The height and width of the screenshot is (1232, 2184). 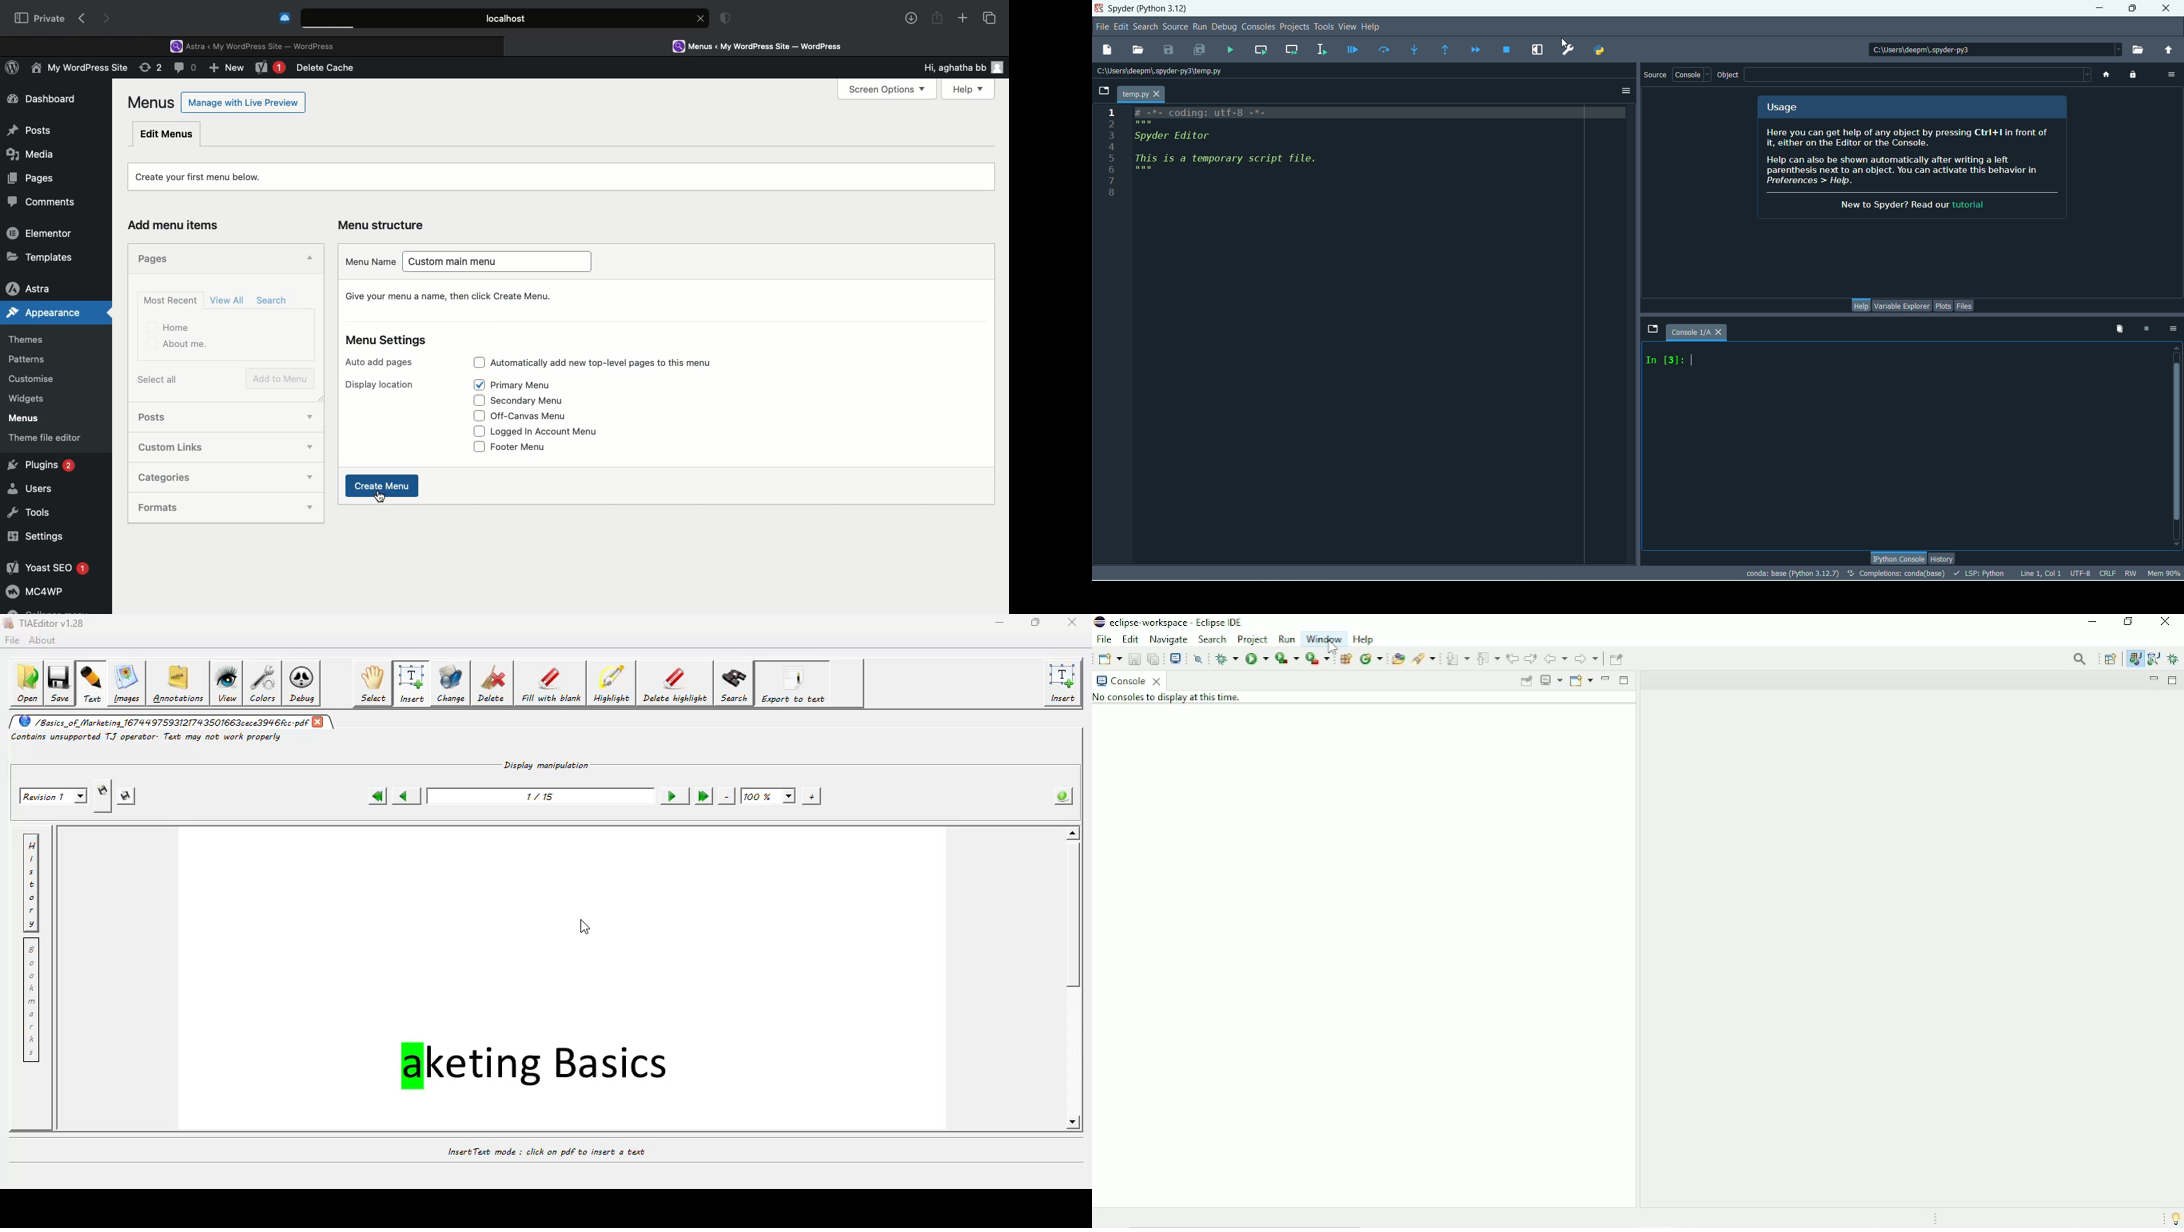 What do you see at coordinates (886, 90) in the screenshot?
I see `Screen Options` at bounding box center [886, 90].